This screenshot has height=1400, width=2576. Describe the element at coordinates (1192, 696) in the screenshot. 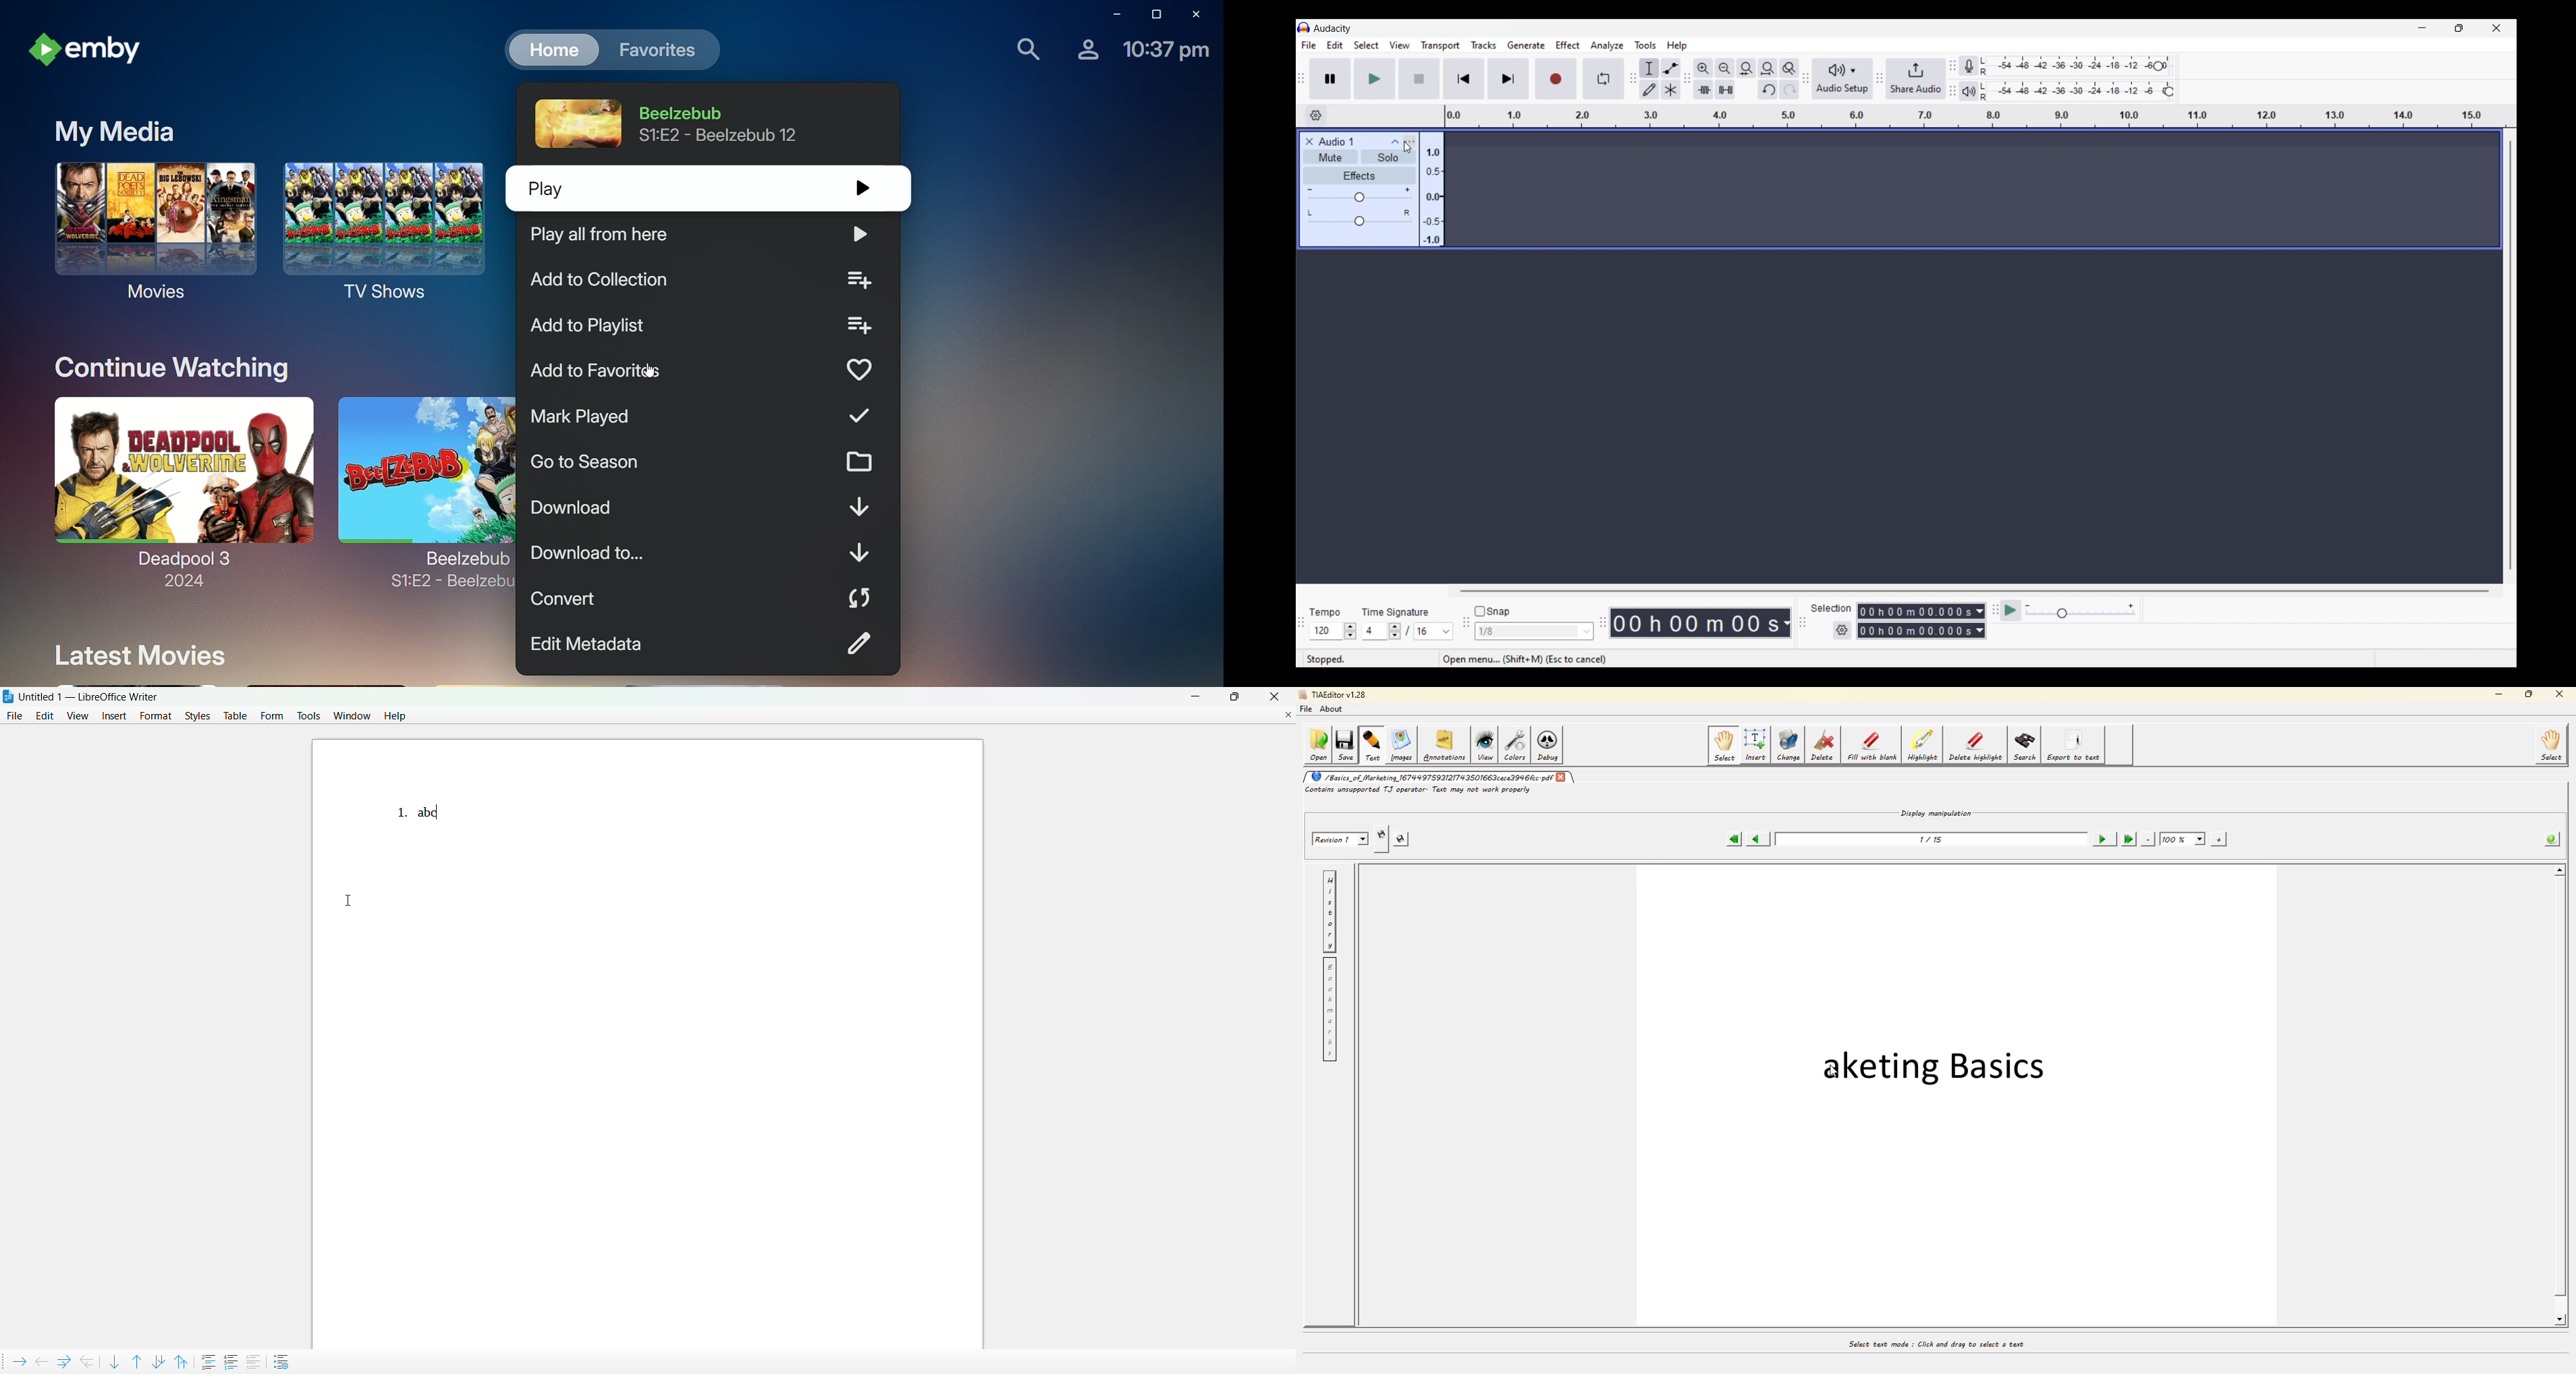

I see `minimize` at that location.